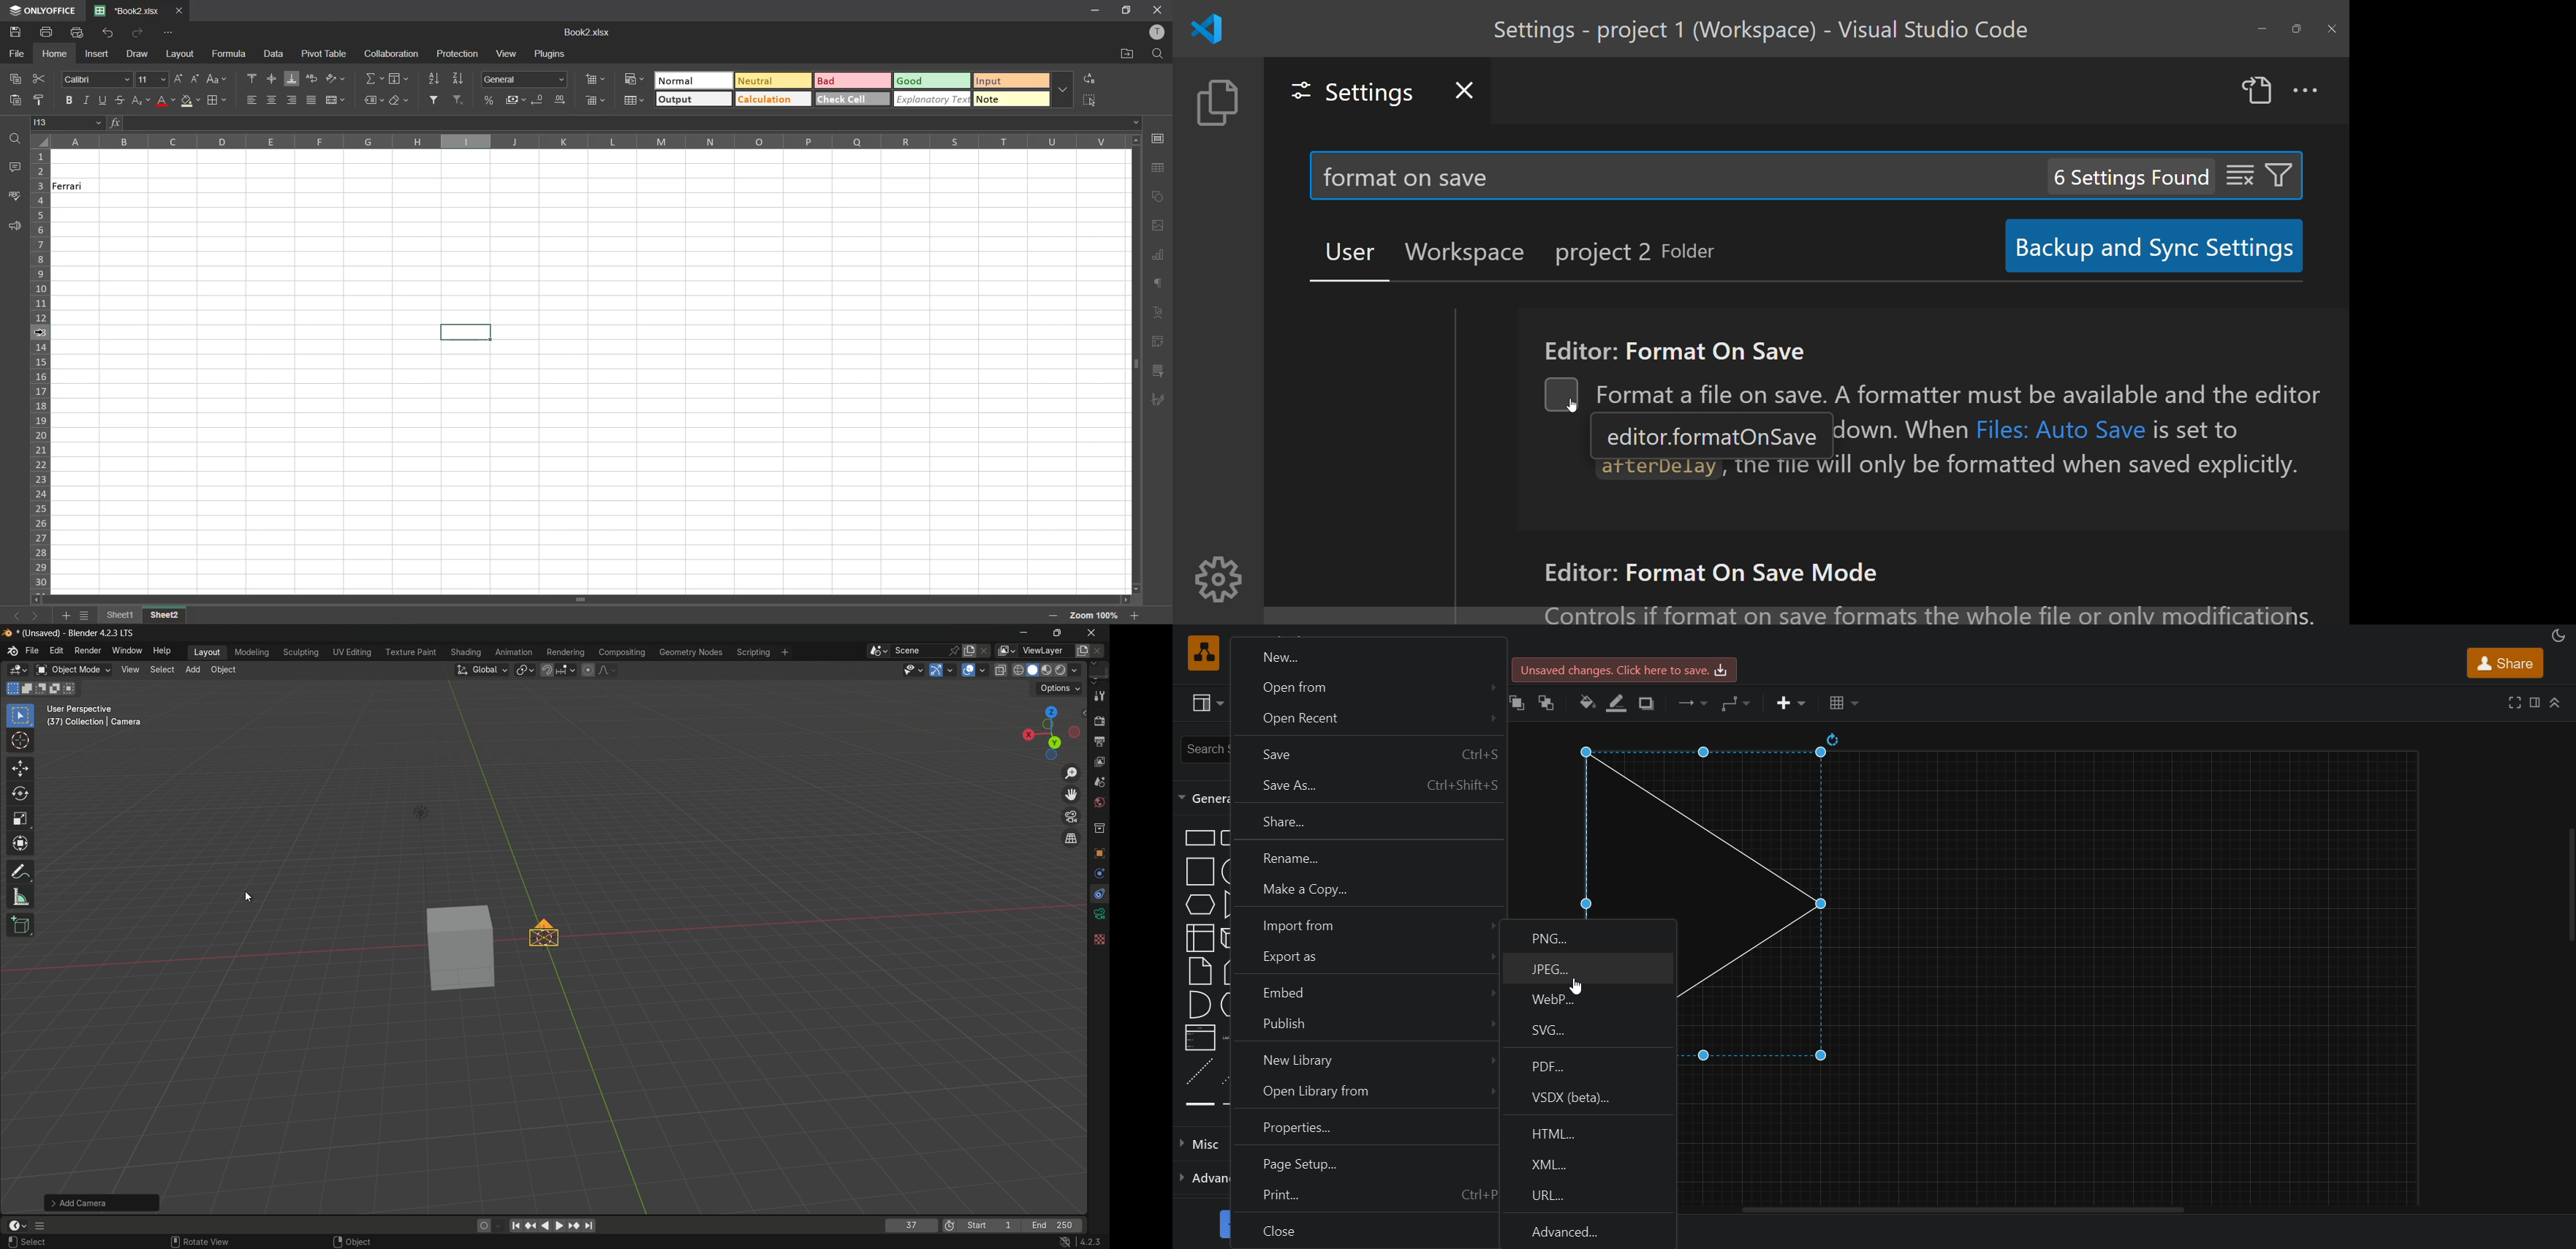  Describe the element at coordinates (1200, 1071) in the screenshot. I see `dashed line` at that location.